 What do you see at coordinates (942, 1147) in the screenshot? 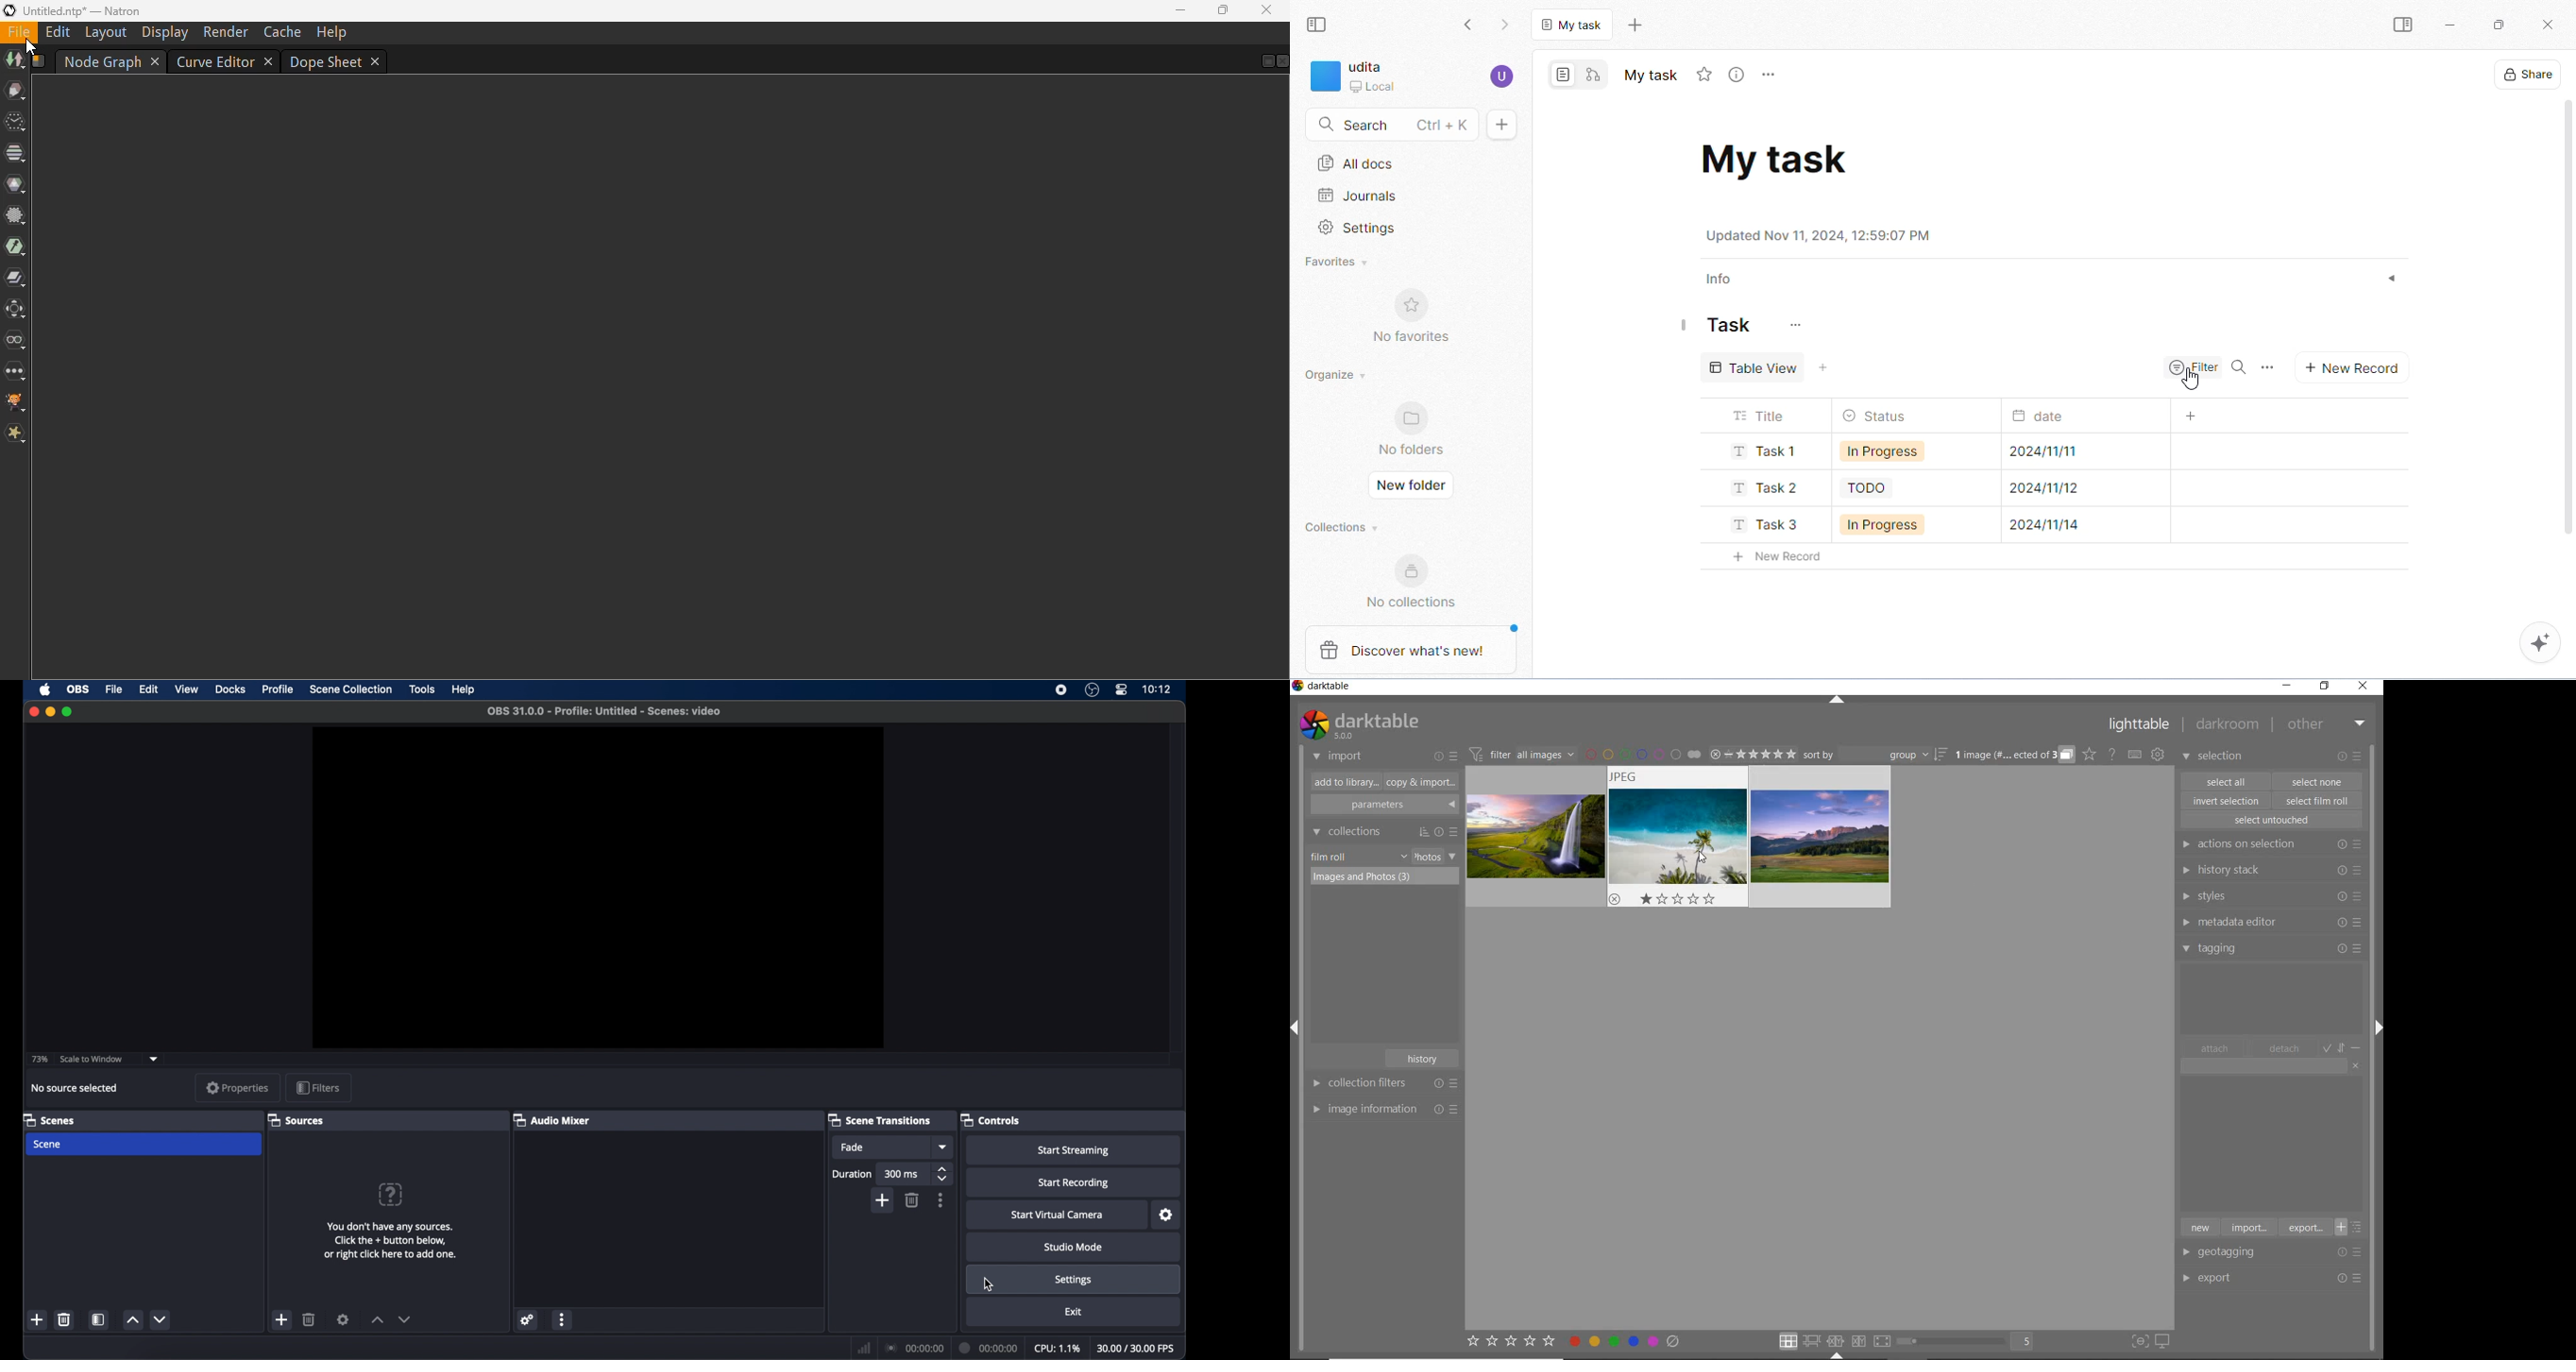
I see `dropdown` at bounding box center [942, 1147].